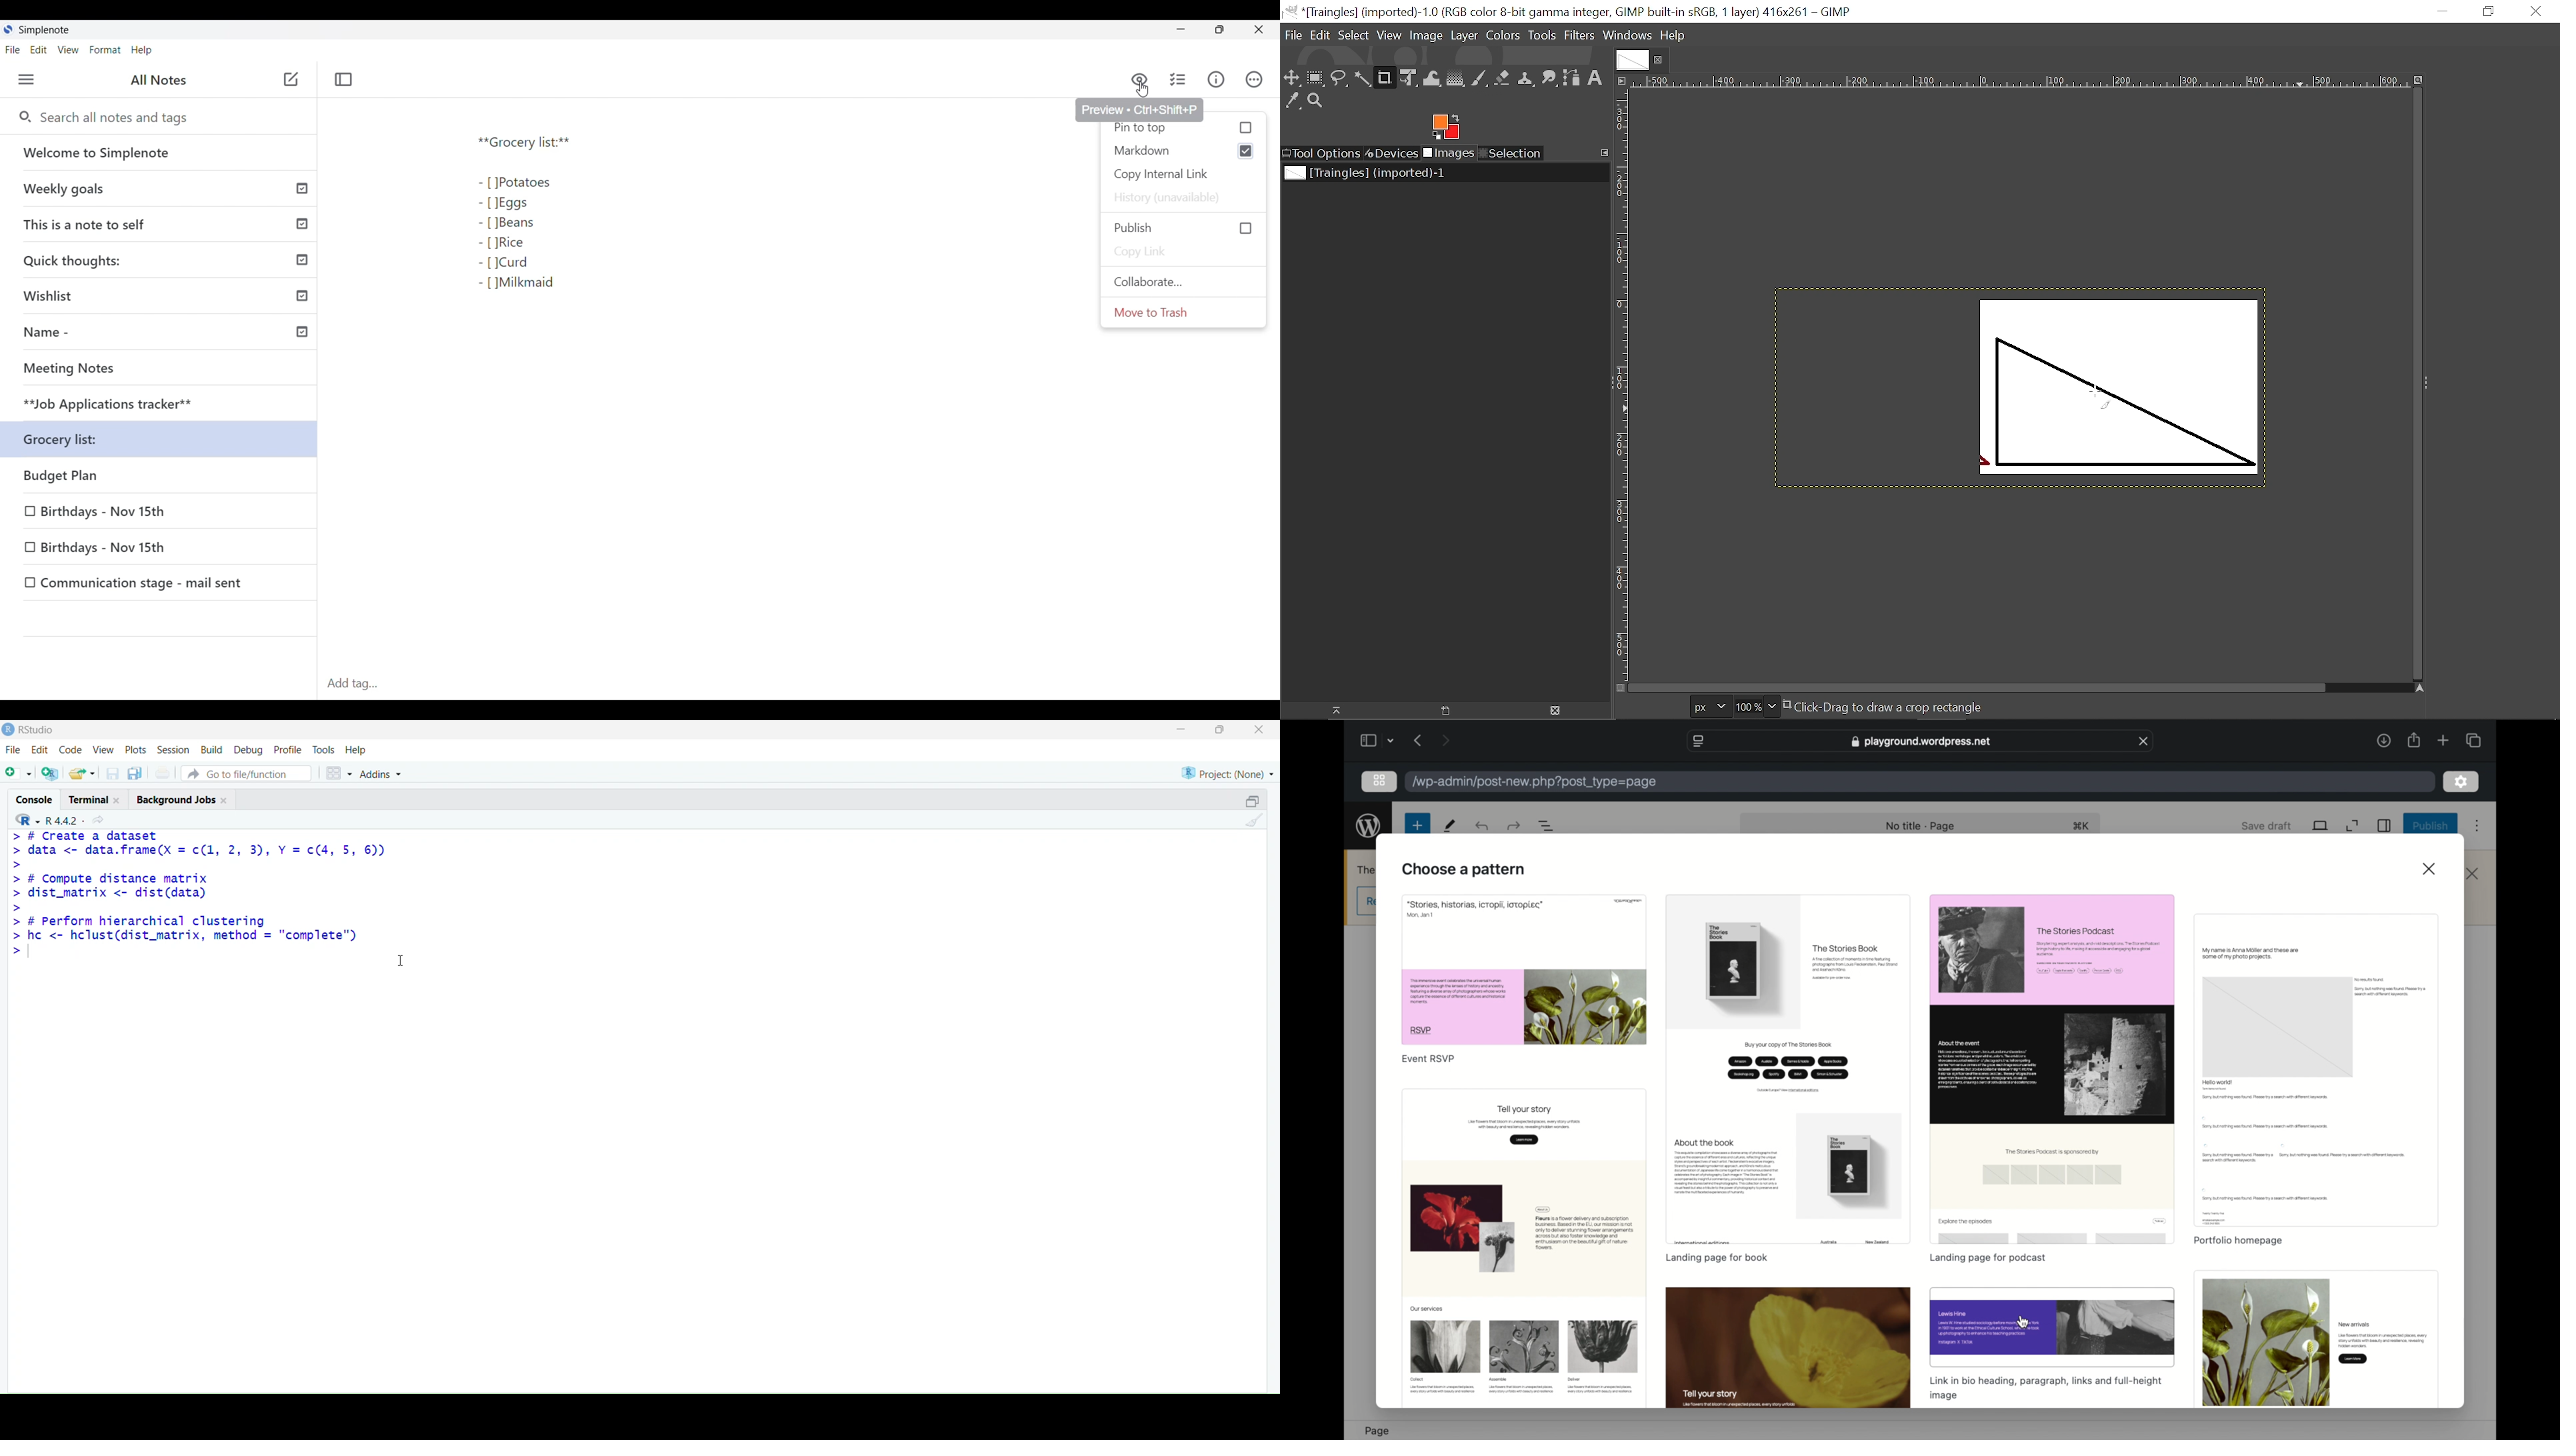 Image resolution: width=2576 pixels, height=1456 pixels. I want to click on View, so click(1389, 36).